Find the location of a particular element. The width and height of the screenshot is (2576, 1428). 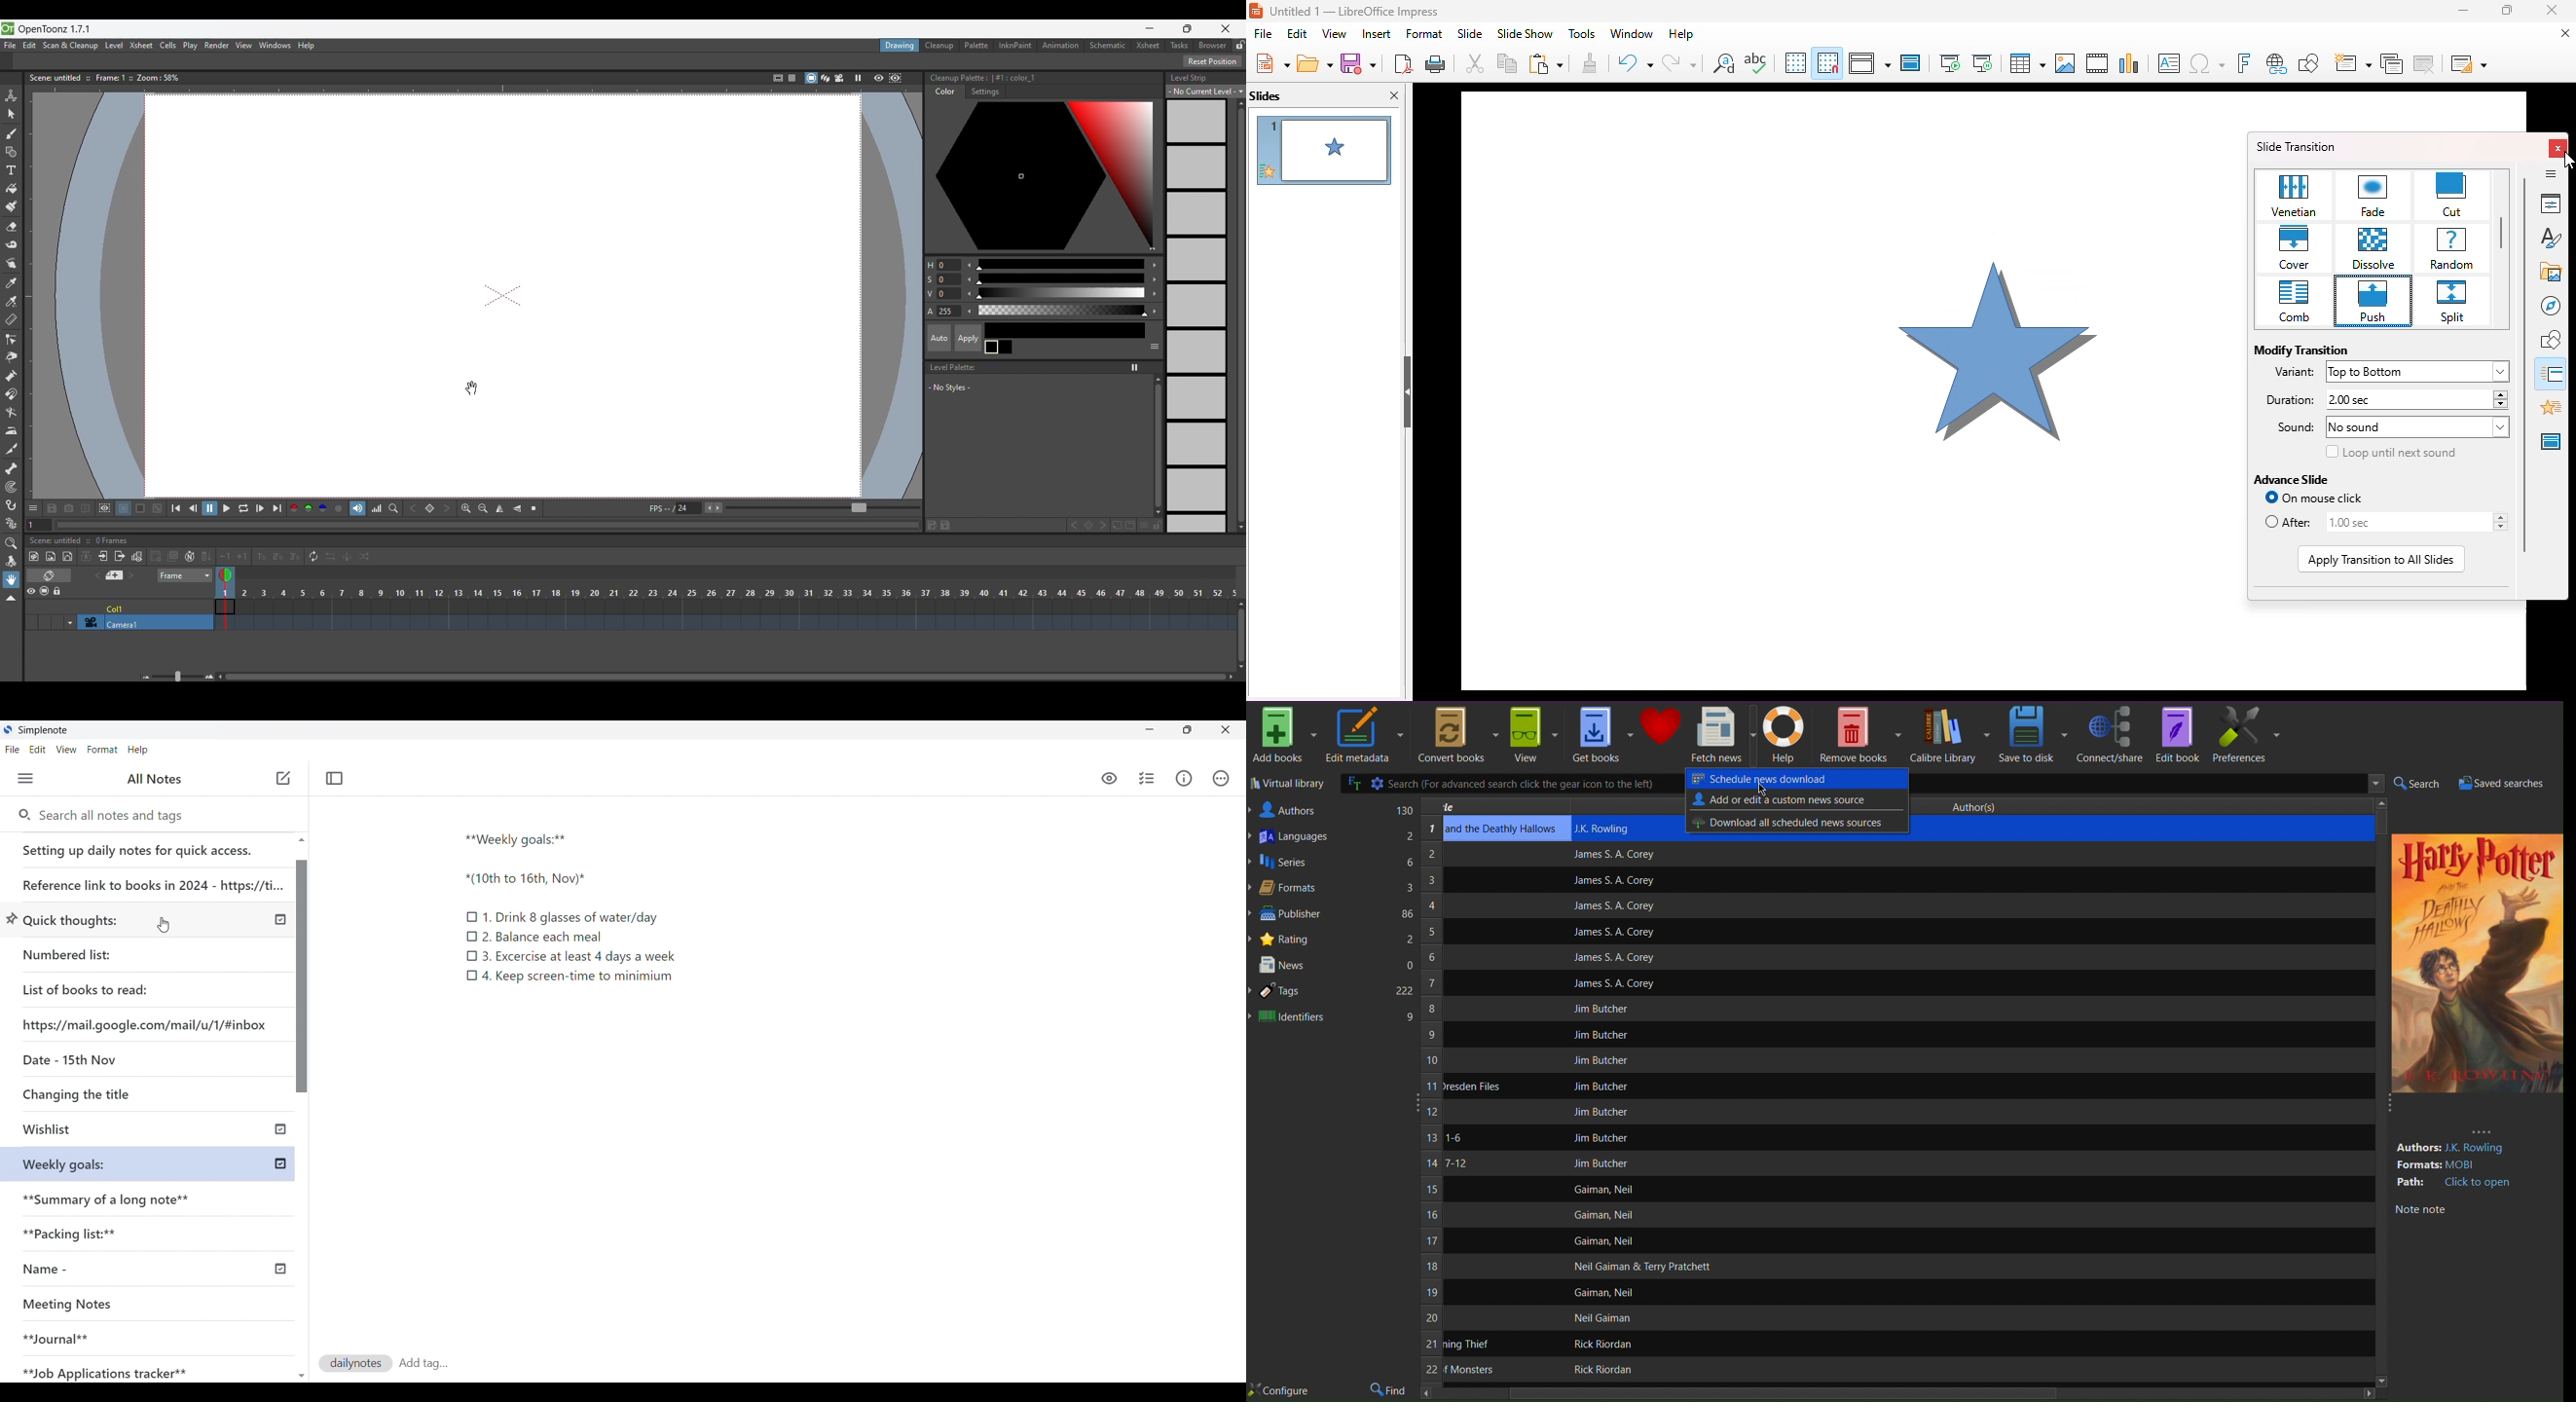

Close interface is located at coordinates (1225, 29).